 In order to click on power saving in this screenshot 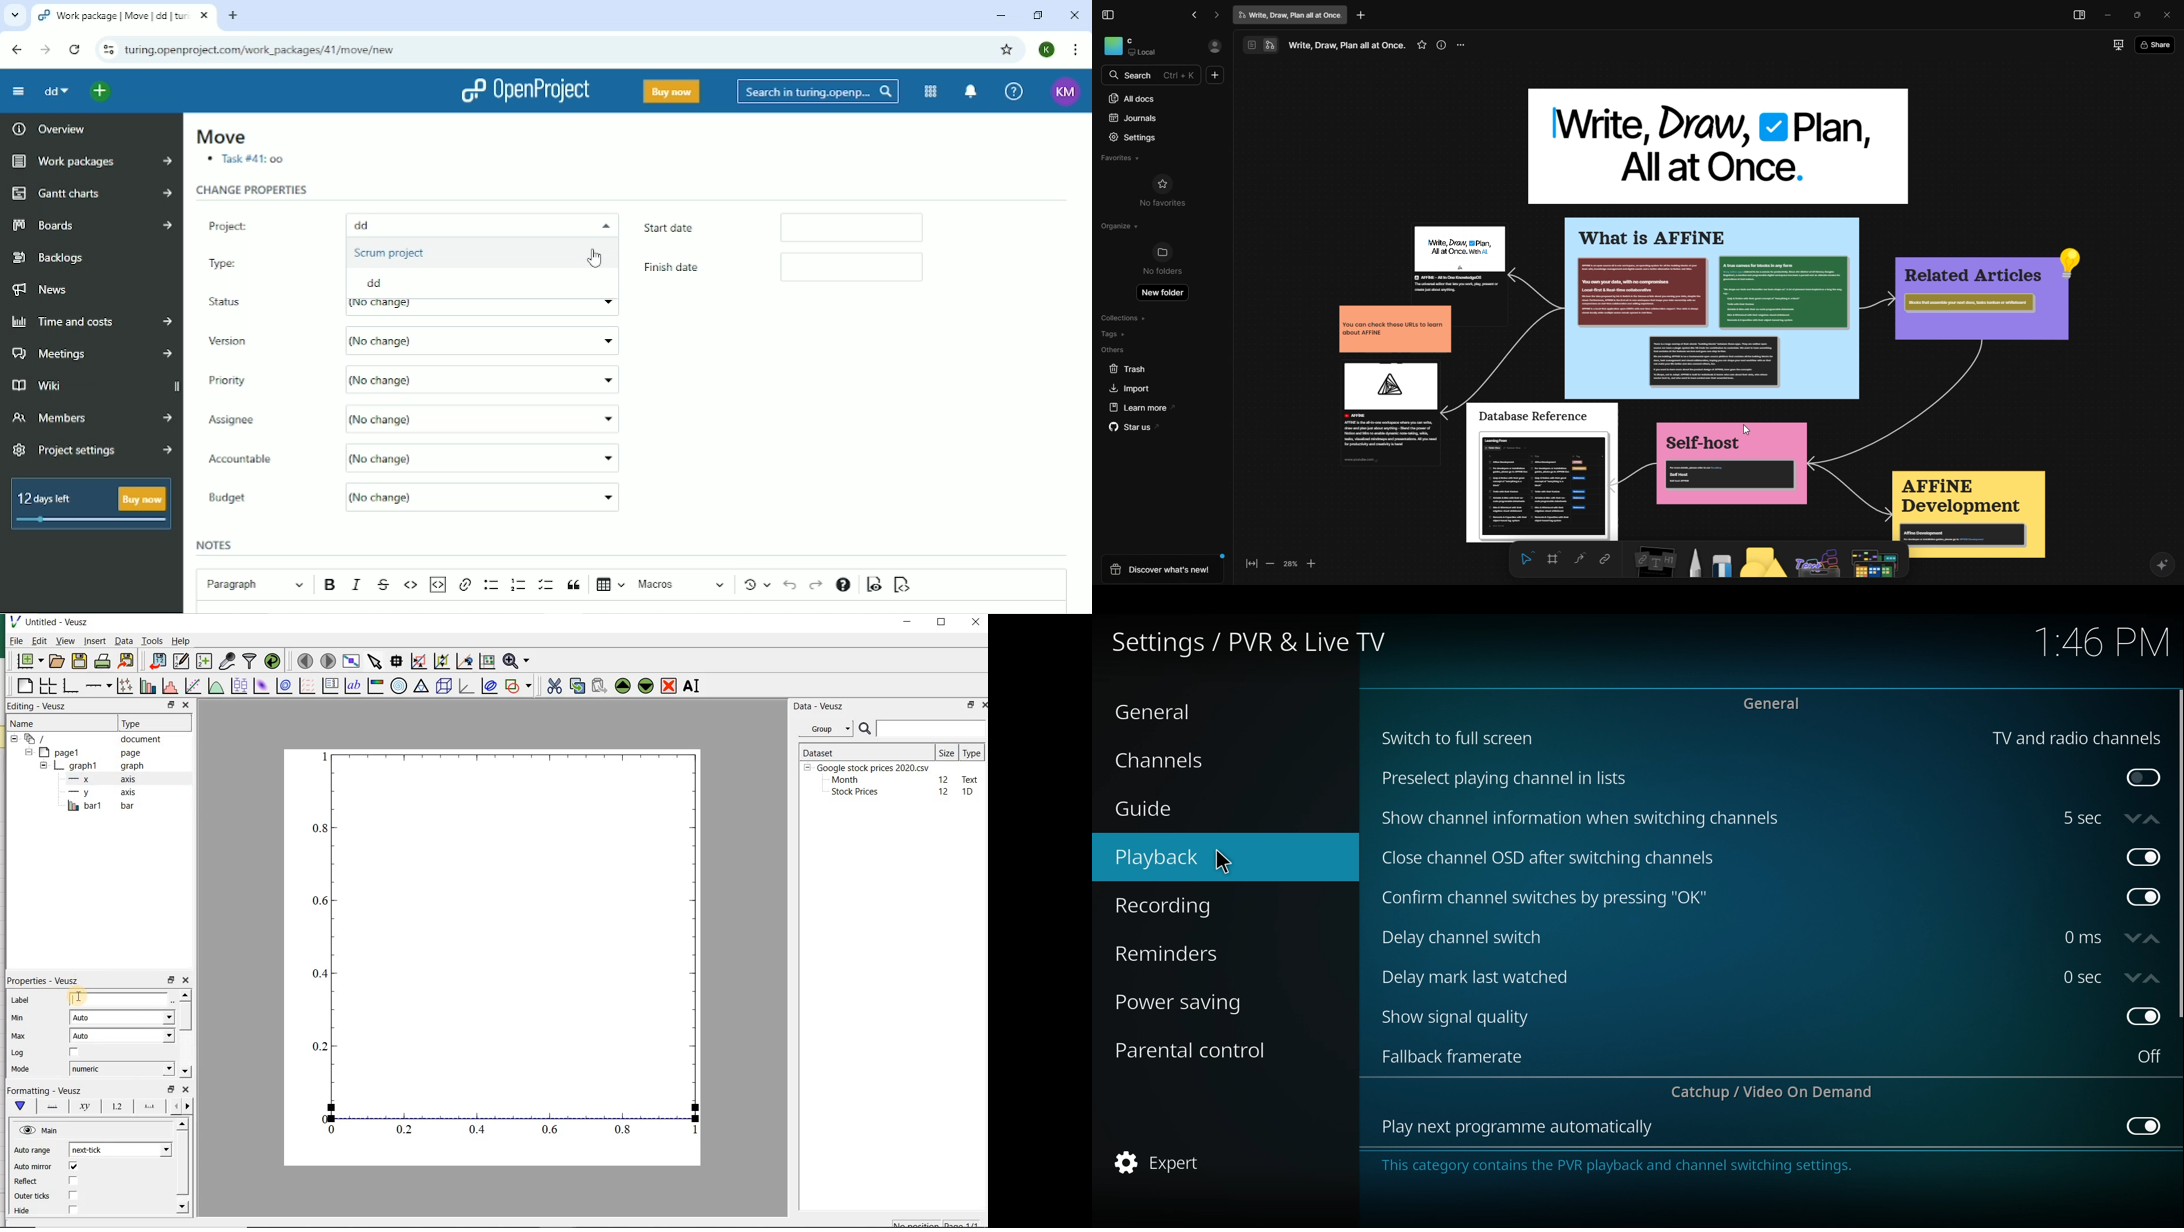, I will do `click(1197, 1001)`.